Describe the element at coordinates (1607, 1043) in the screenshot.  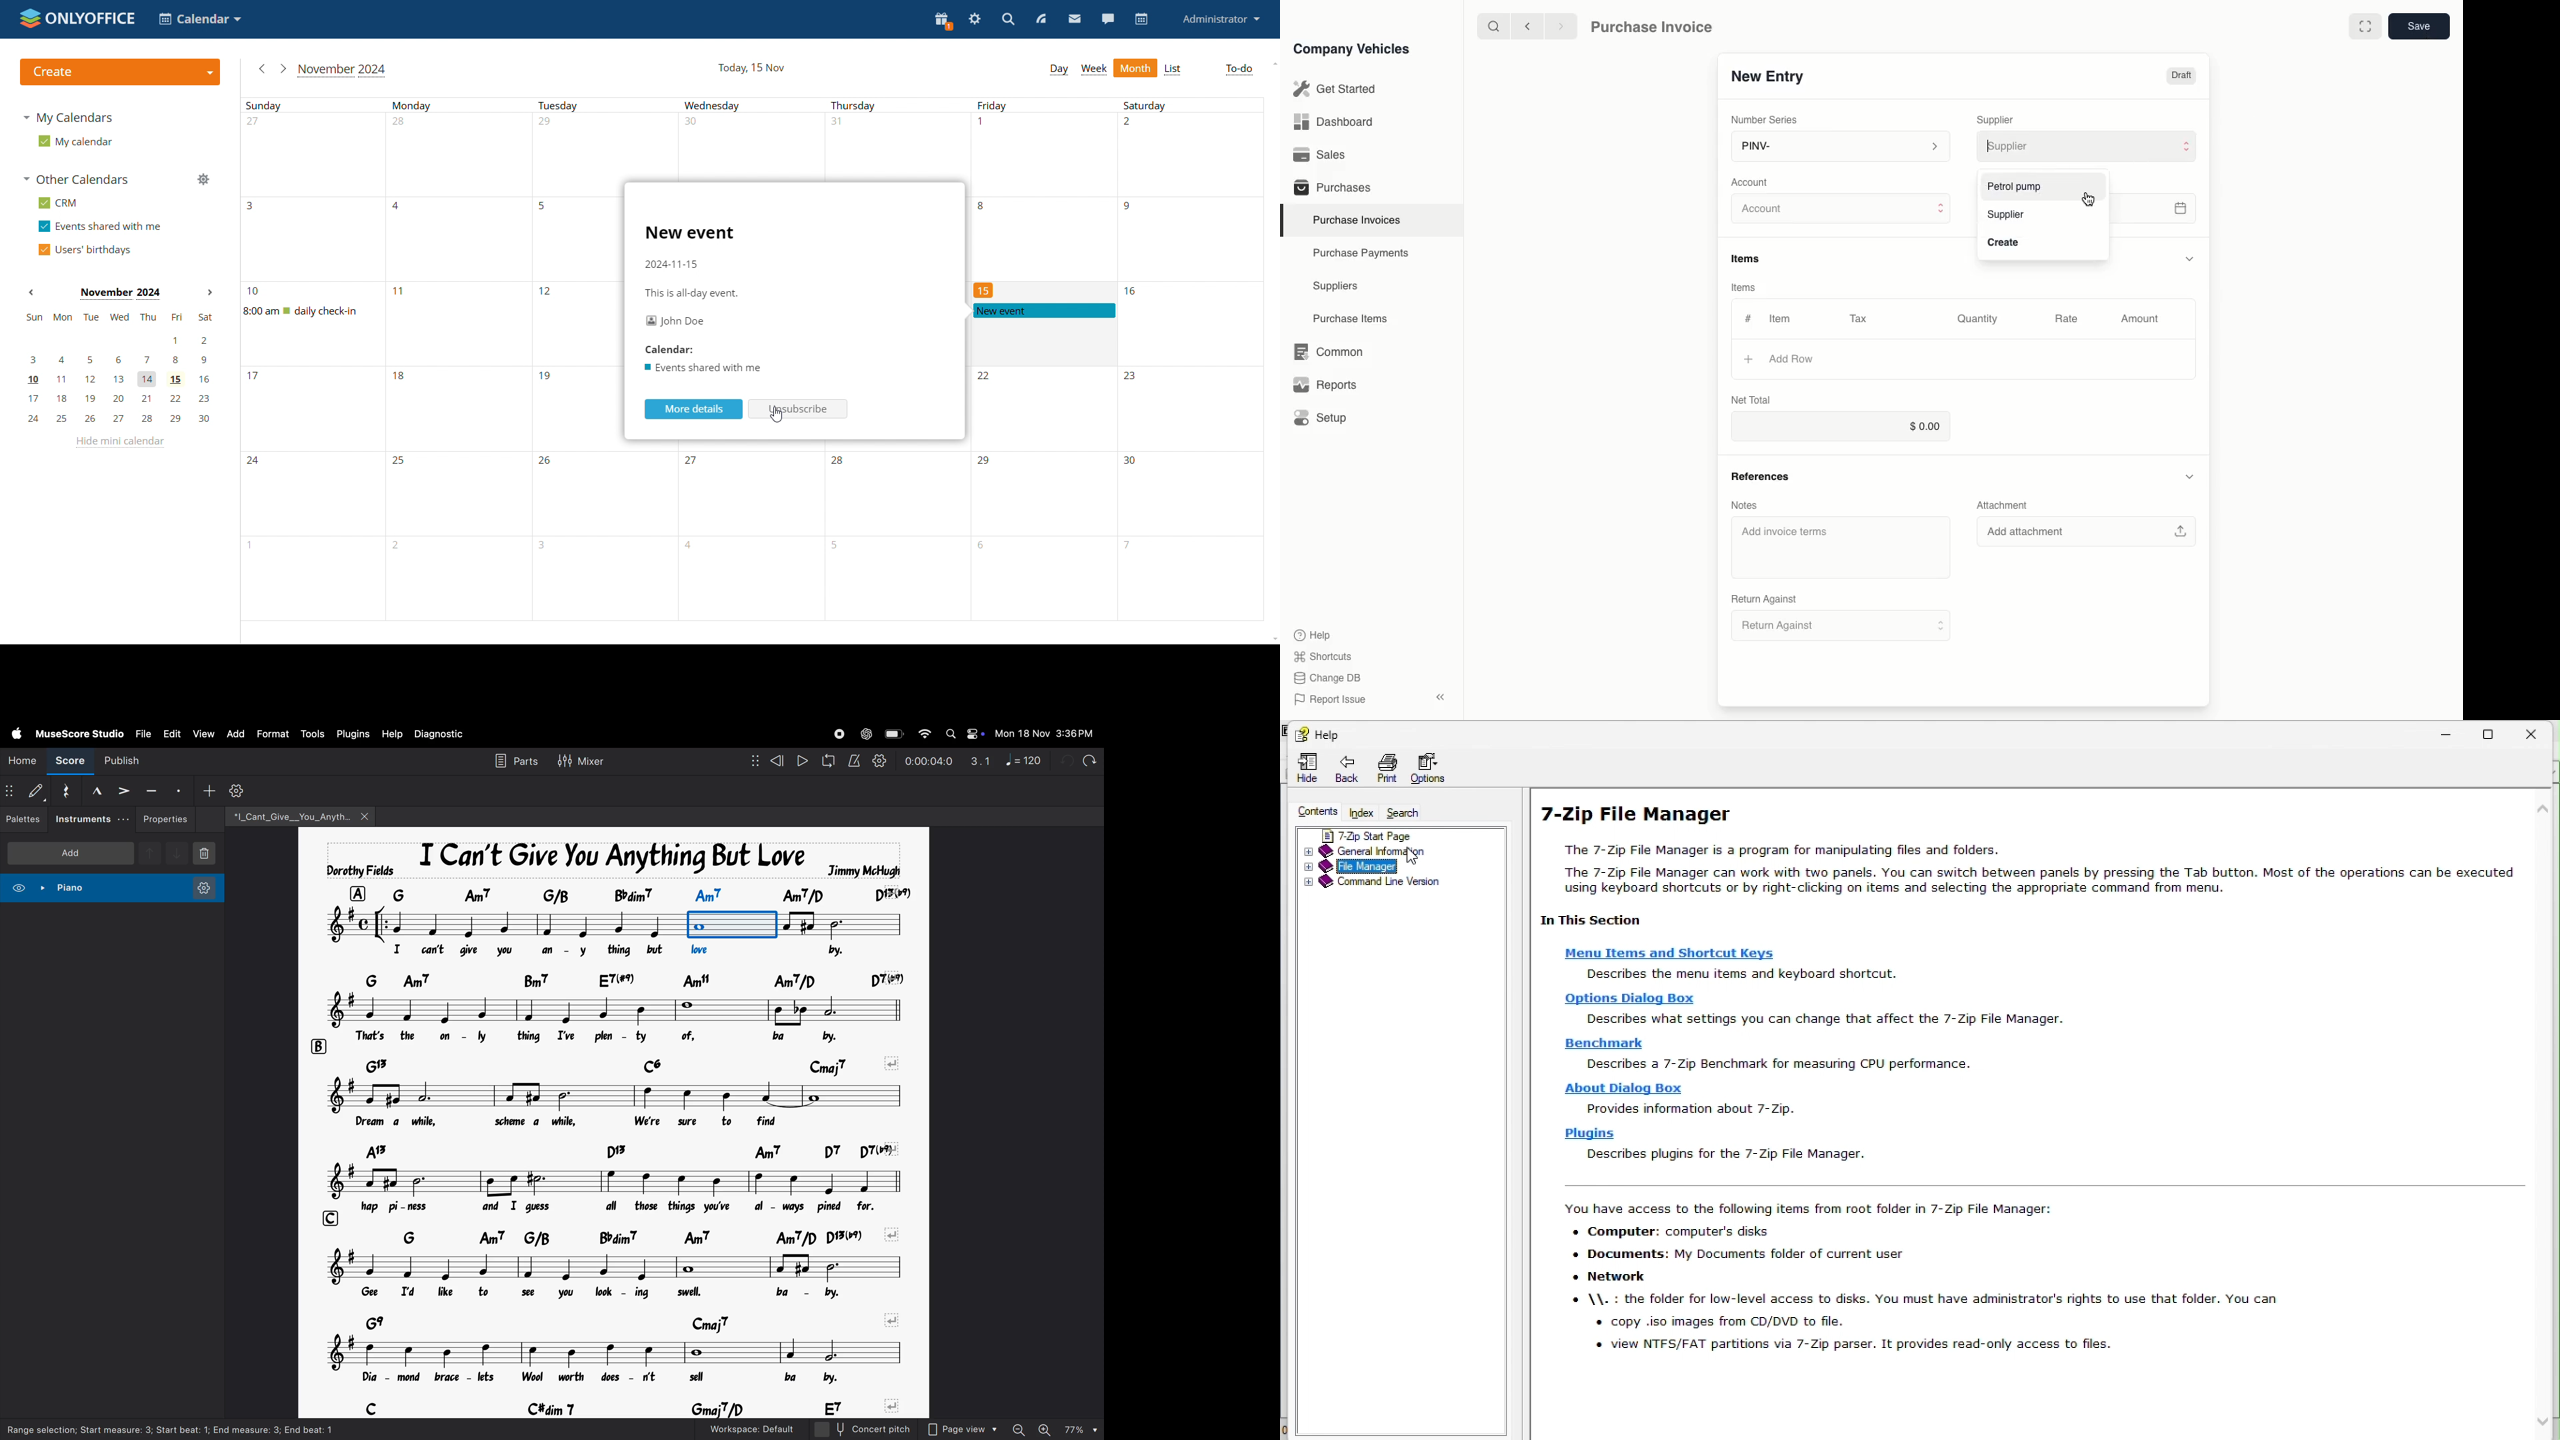
I see `benchmark` at that location.